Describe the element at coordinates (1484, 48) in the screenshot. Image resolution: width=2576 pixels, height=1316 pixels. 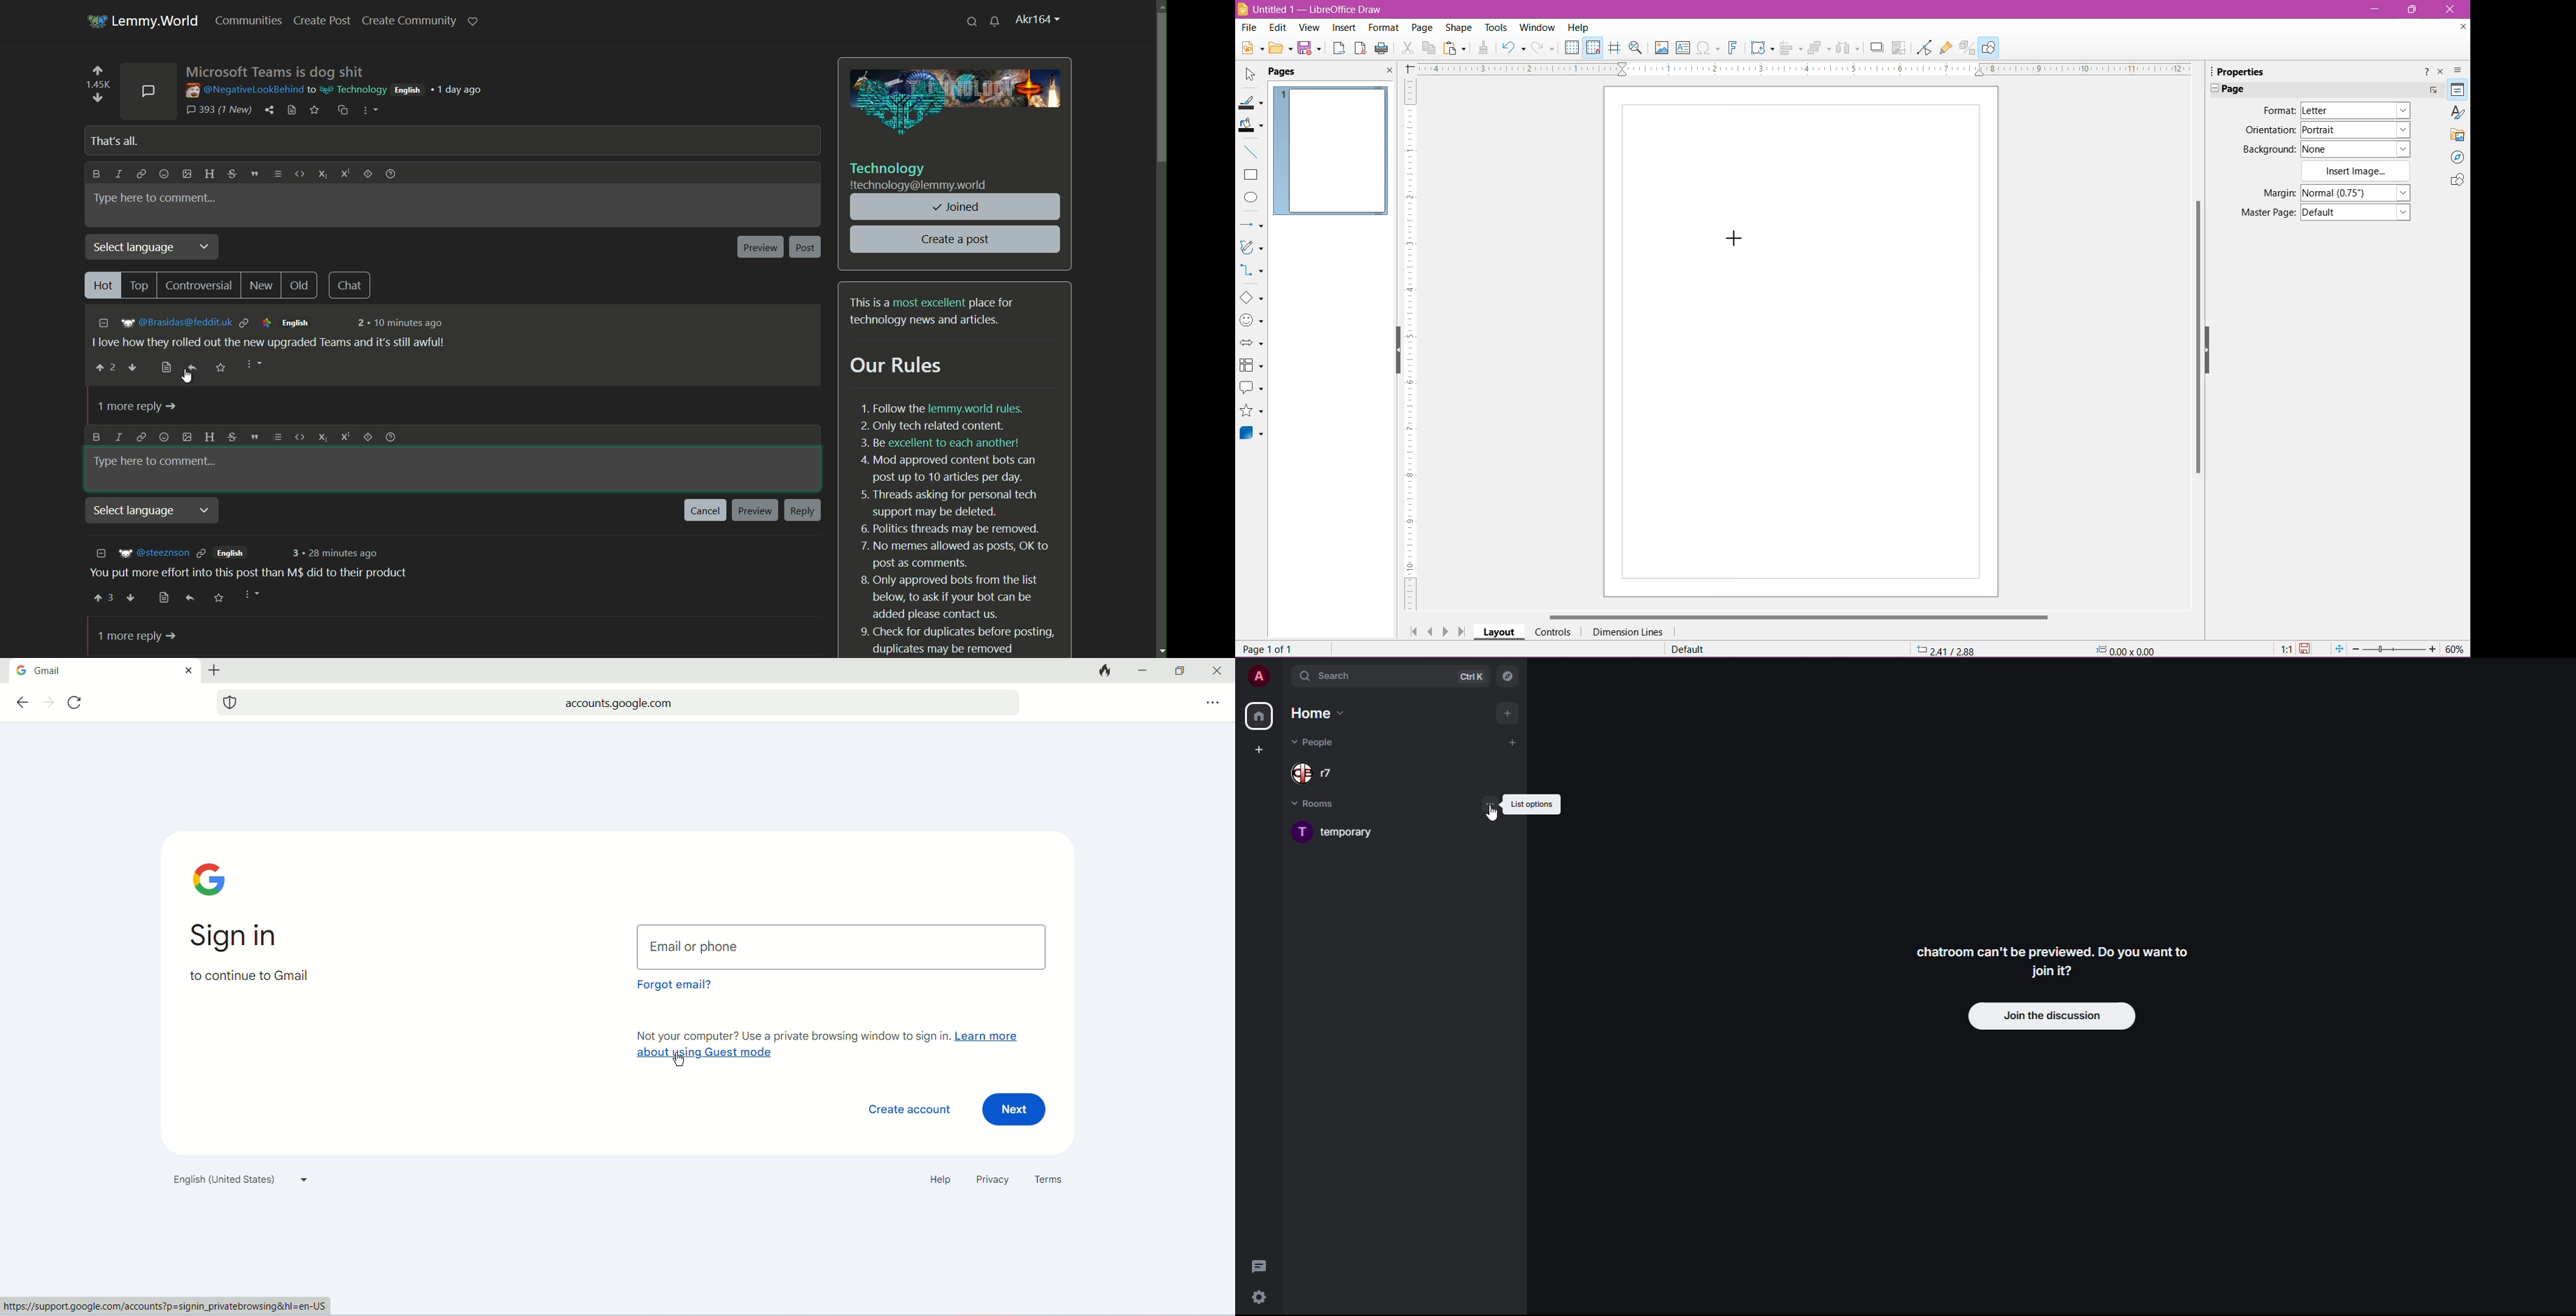
I see `Clone Formatting` at that location.